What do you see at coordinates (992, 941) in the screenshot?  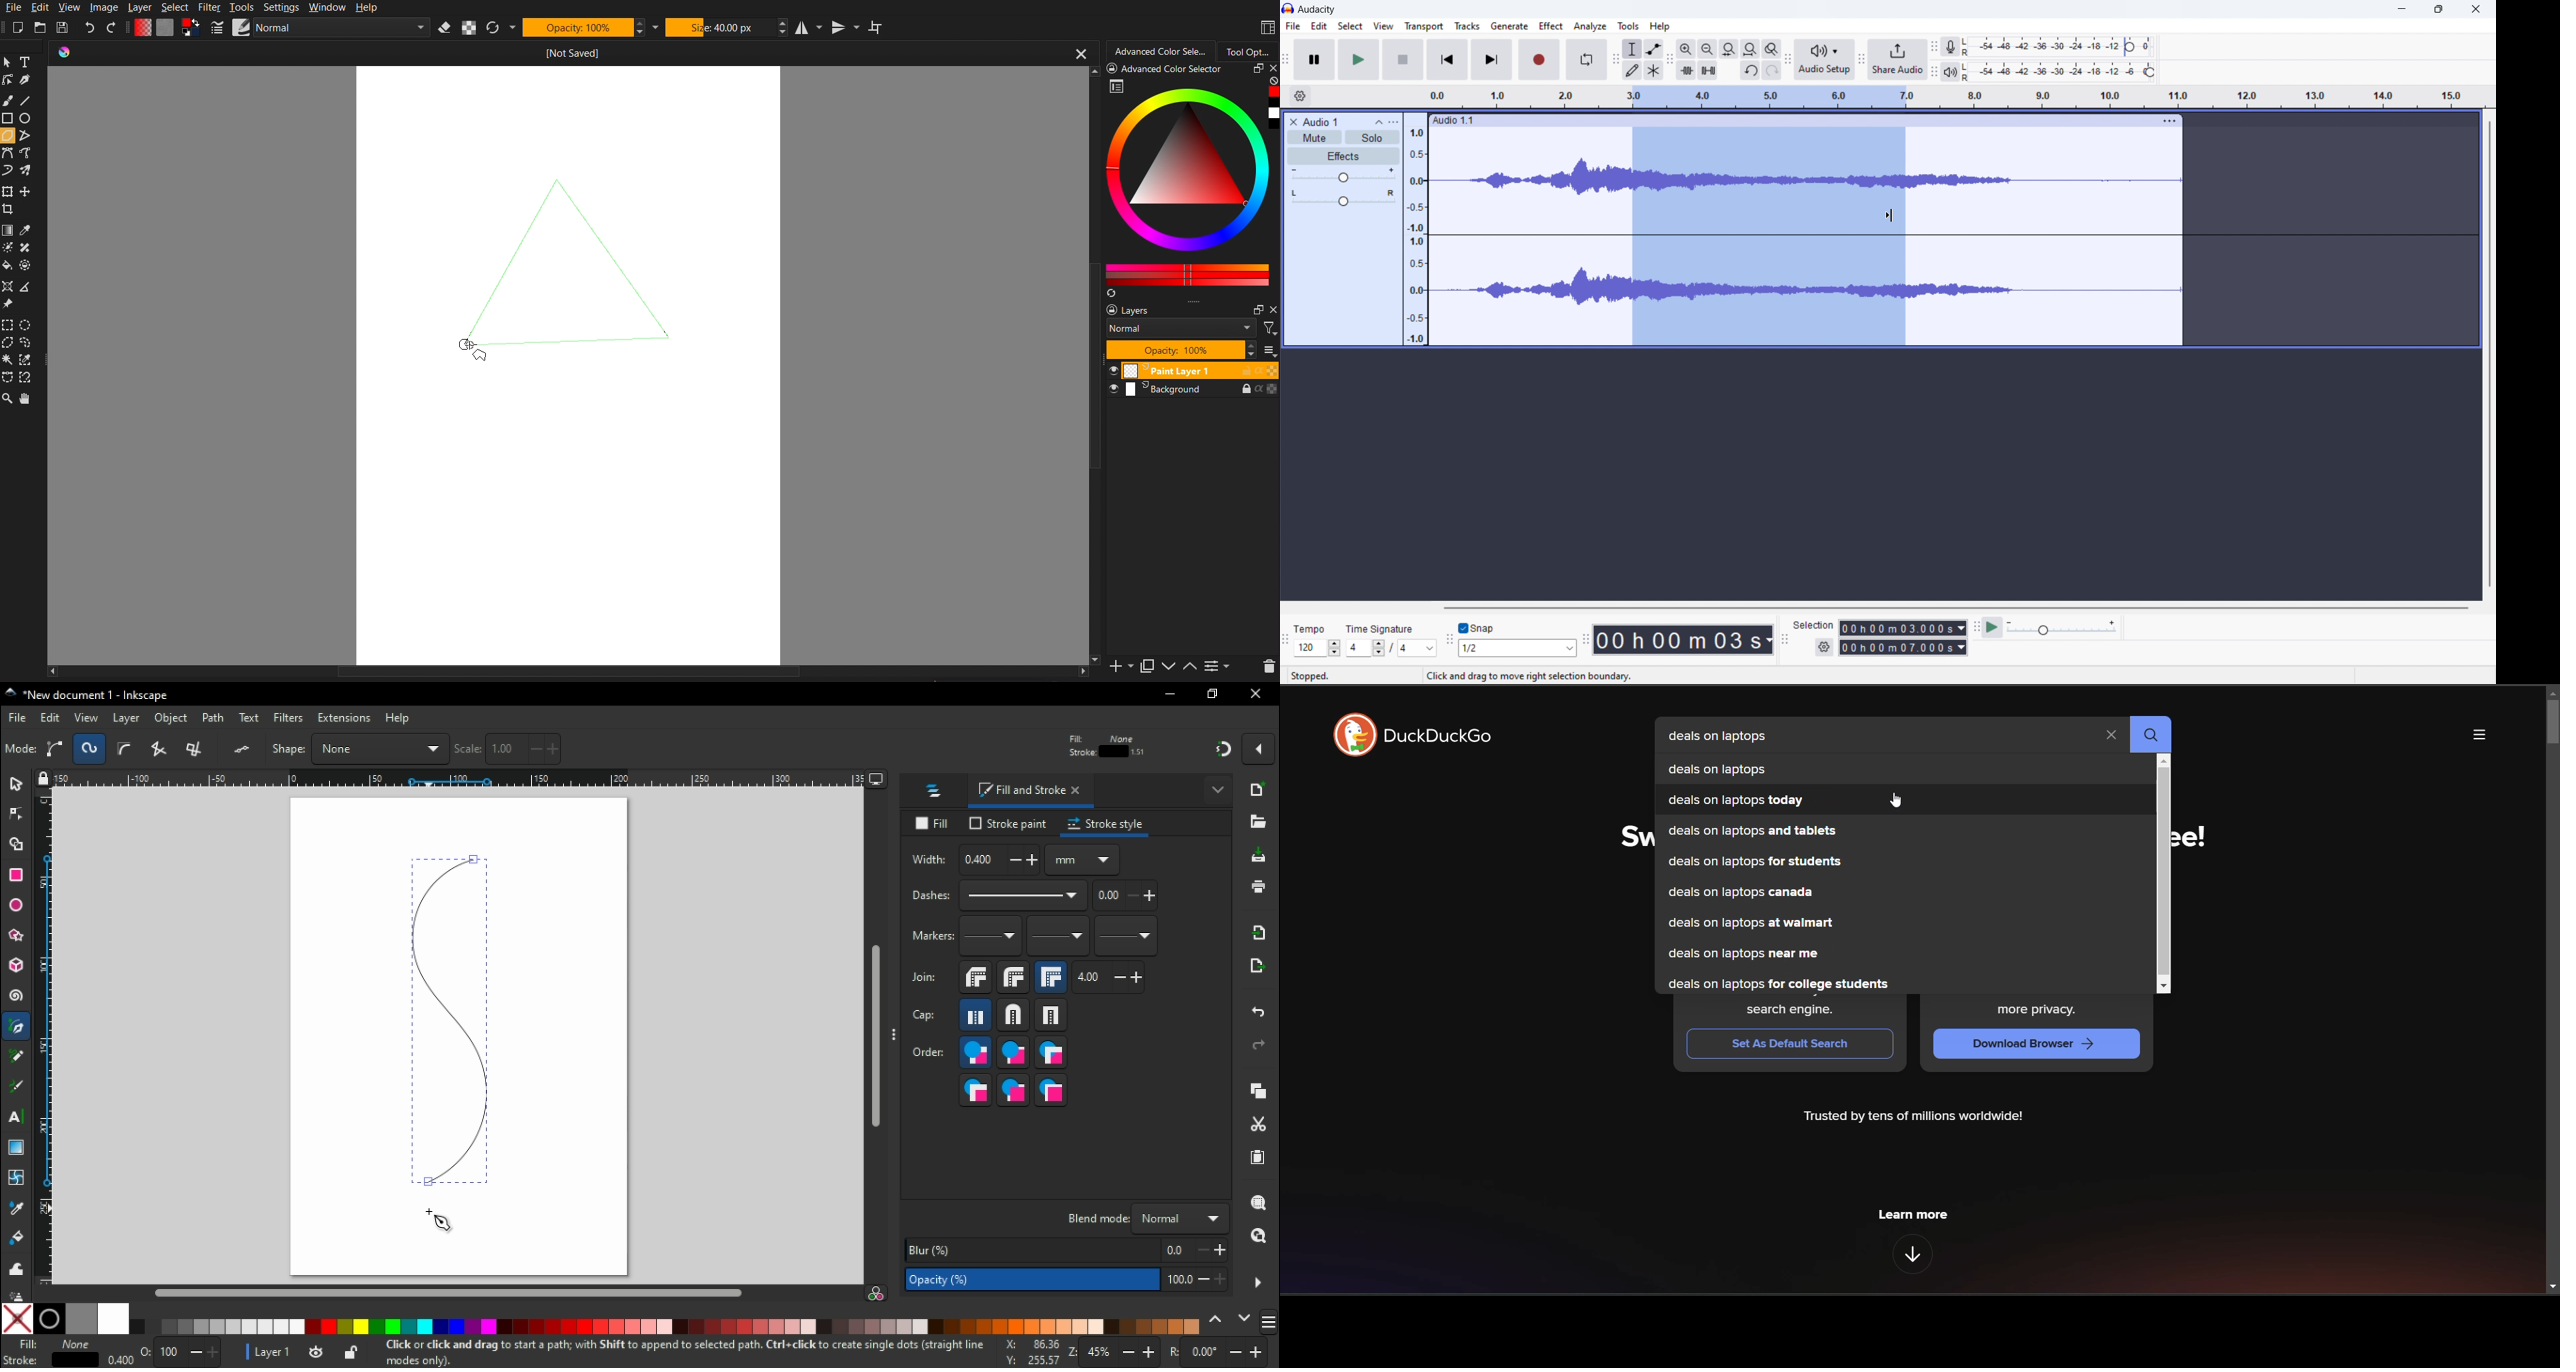 I see `start marker` at bounding box center [992, 941].